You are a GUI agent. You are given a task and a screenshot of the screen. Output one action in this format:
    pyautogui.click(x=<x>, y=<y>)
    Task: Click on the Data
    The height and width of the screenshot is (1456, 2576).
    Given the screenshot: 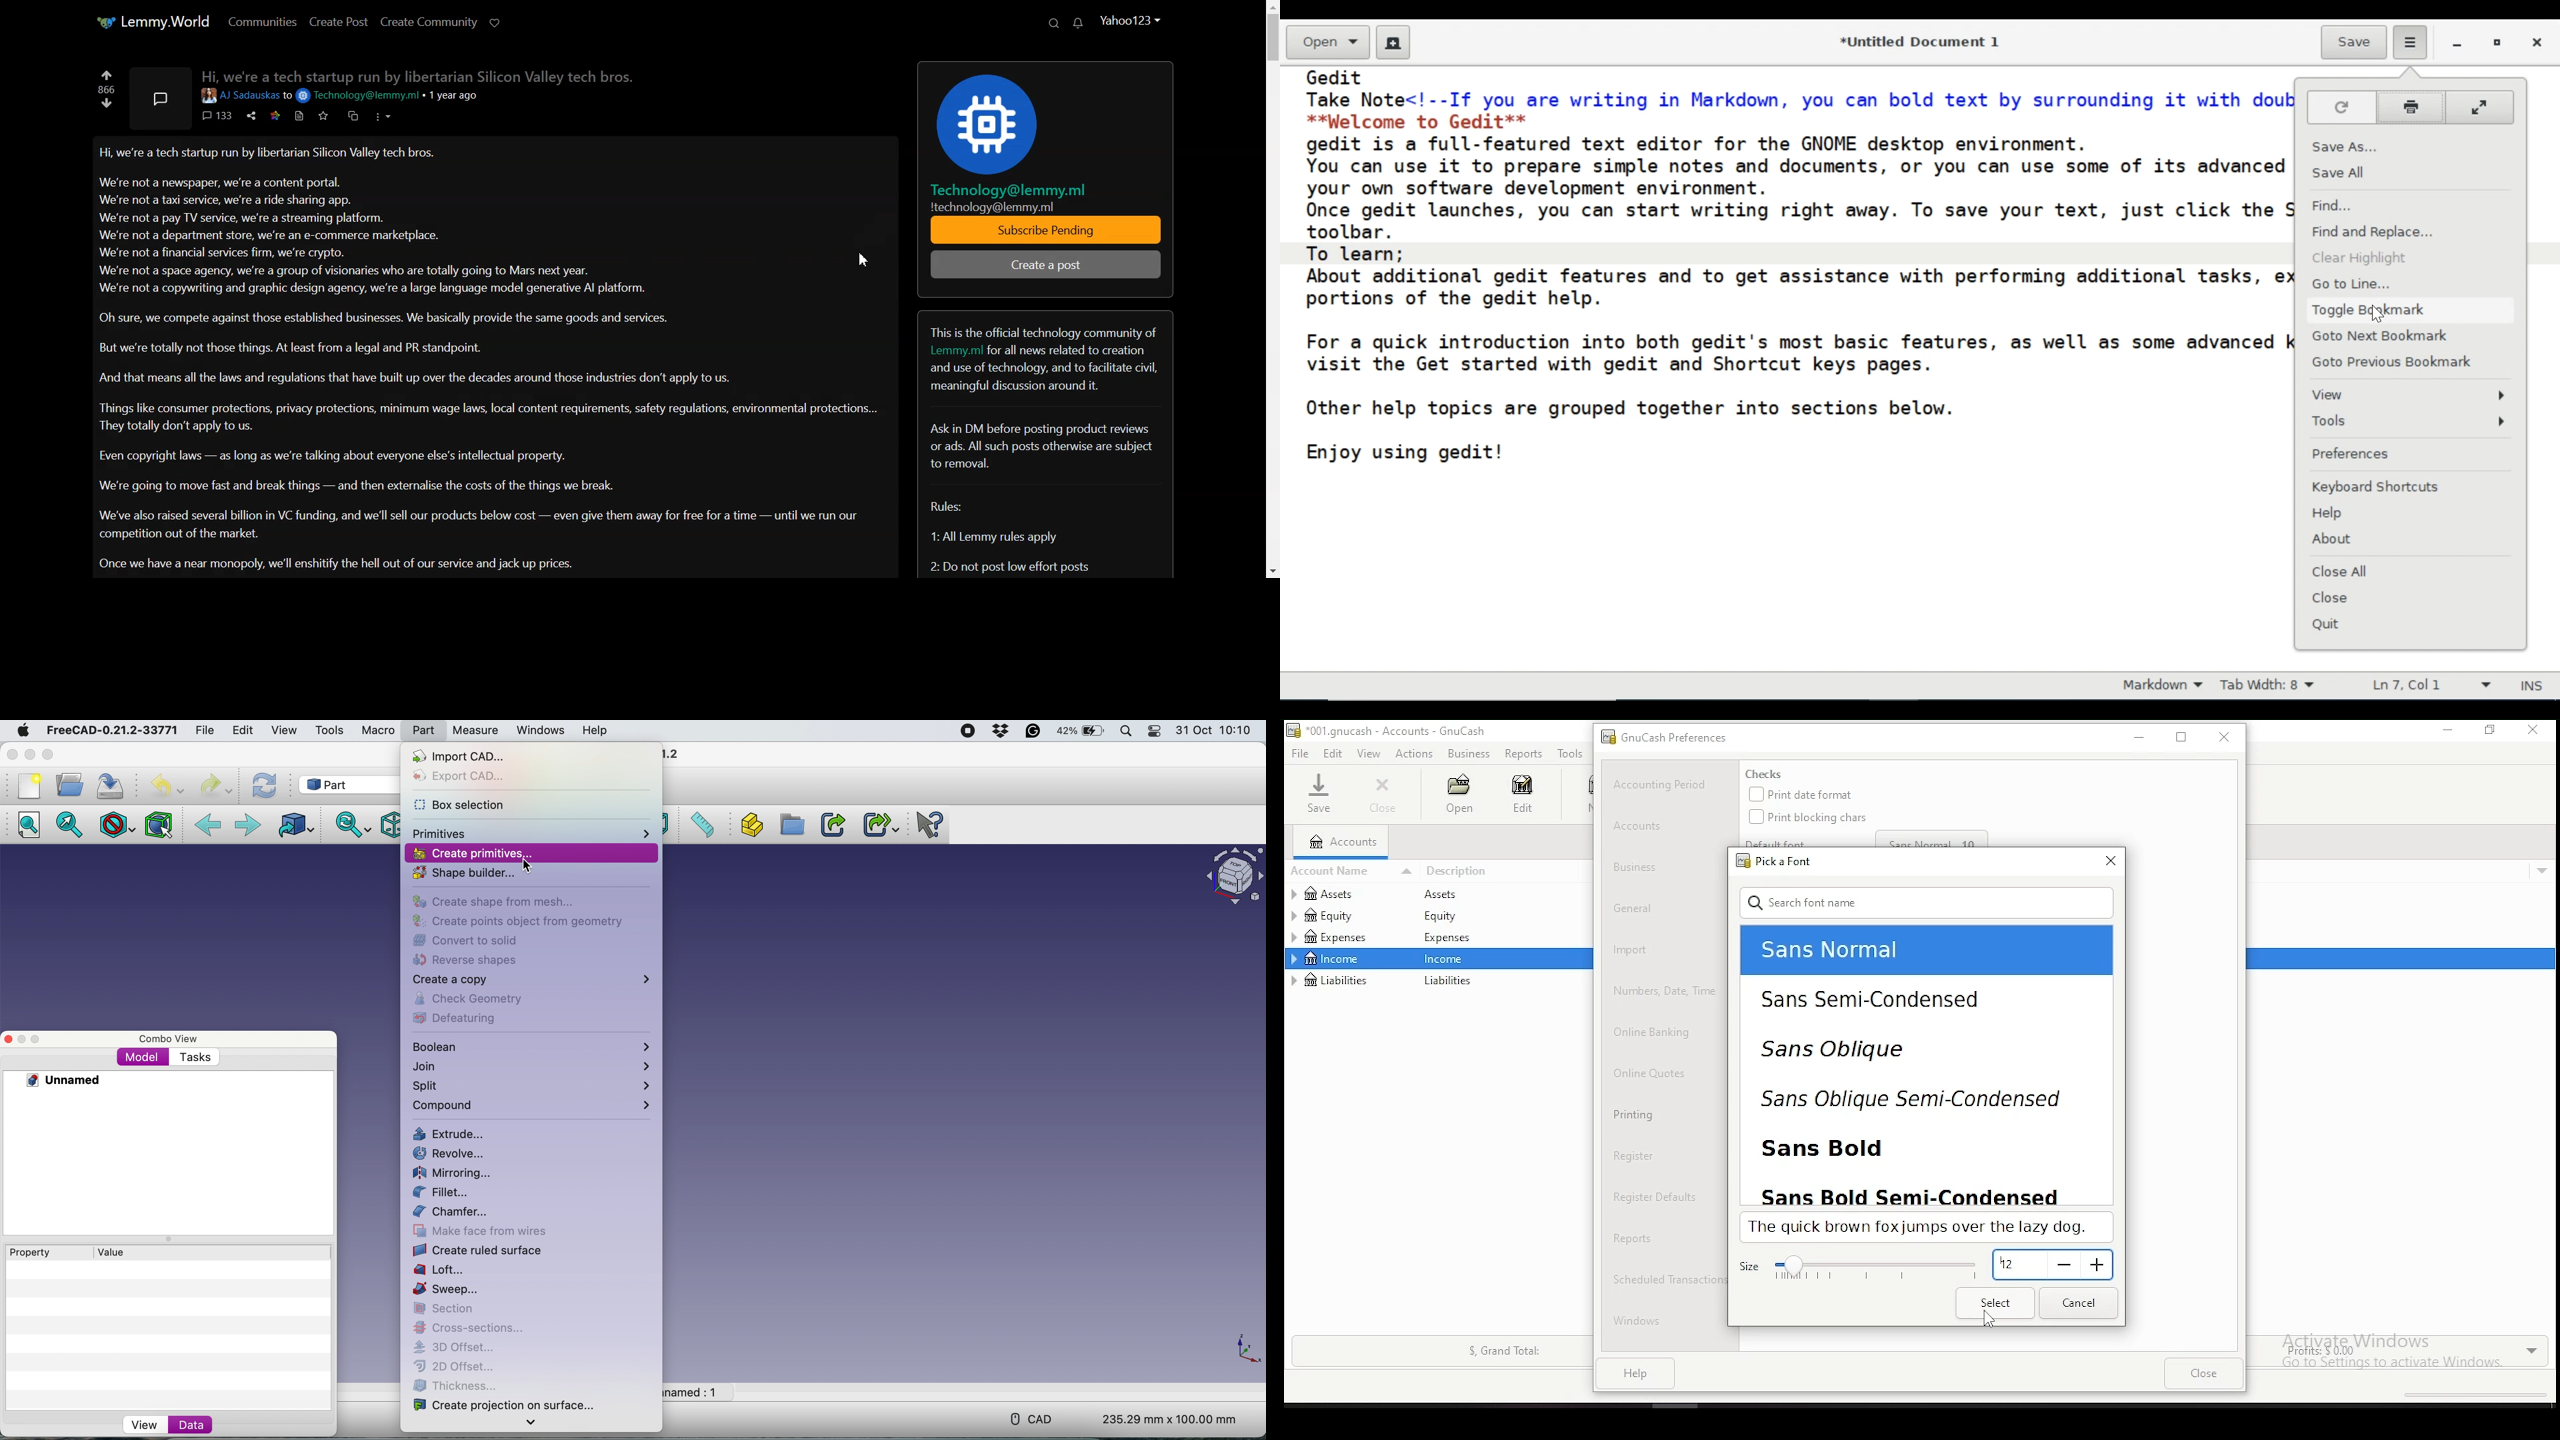 What is the action you would take?
    pyautogui.click(x=193, y=1423)
    